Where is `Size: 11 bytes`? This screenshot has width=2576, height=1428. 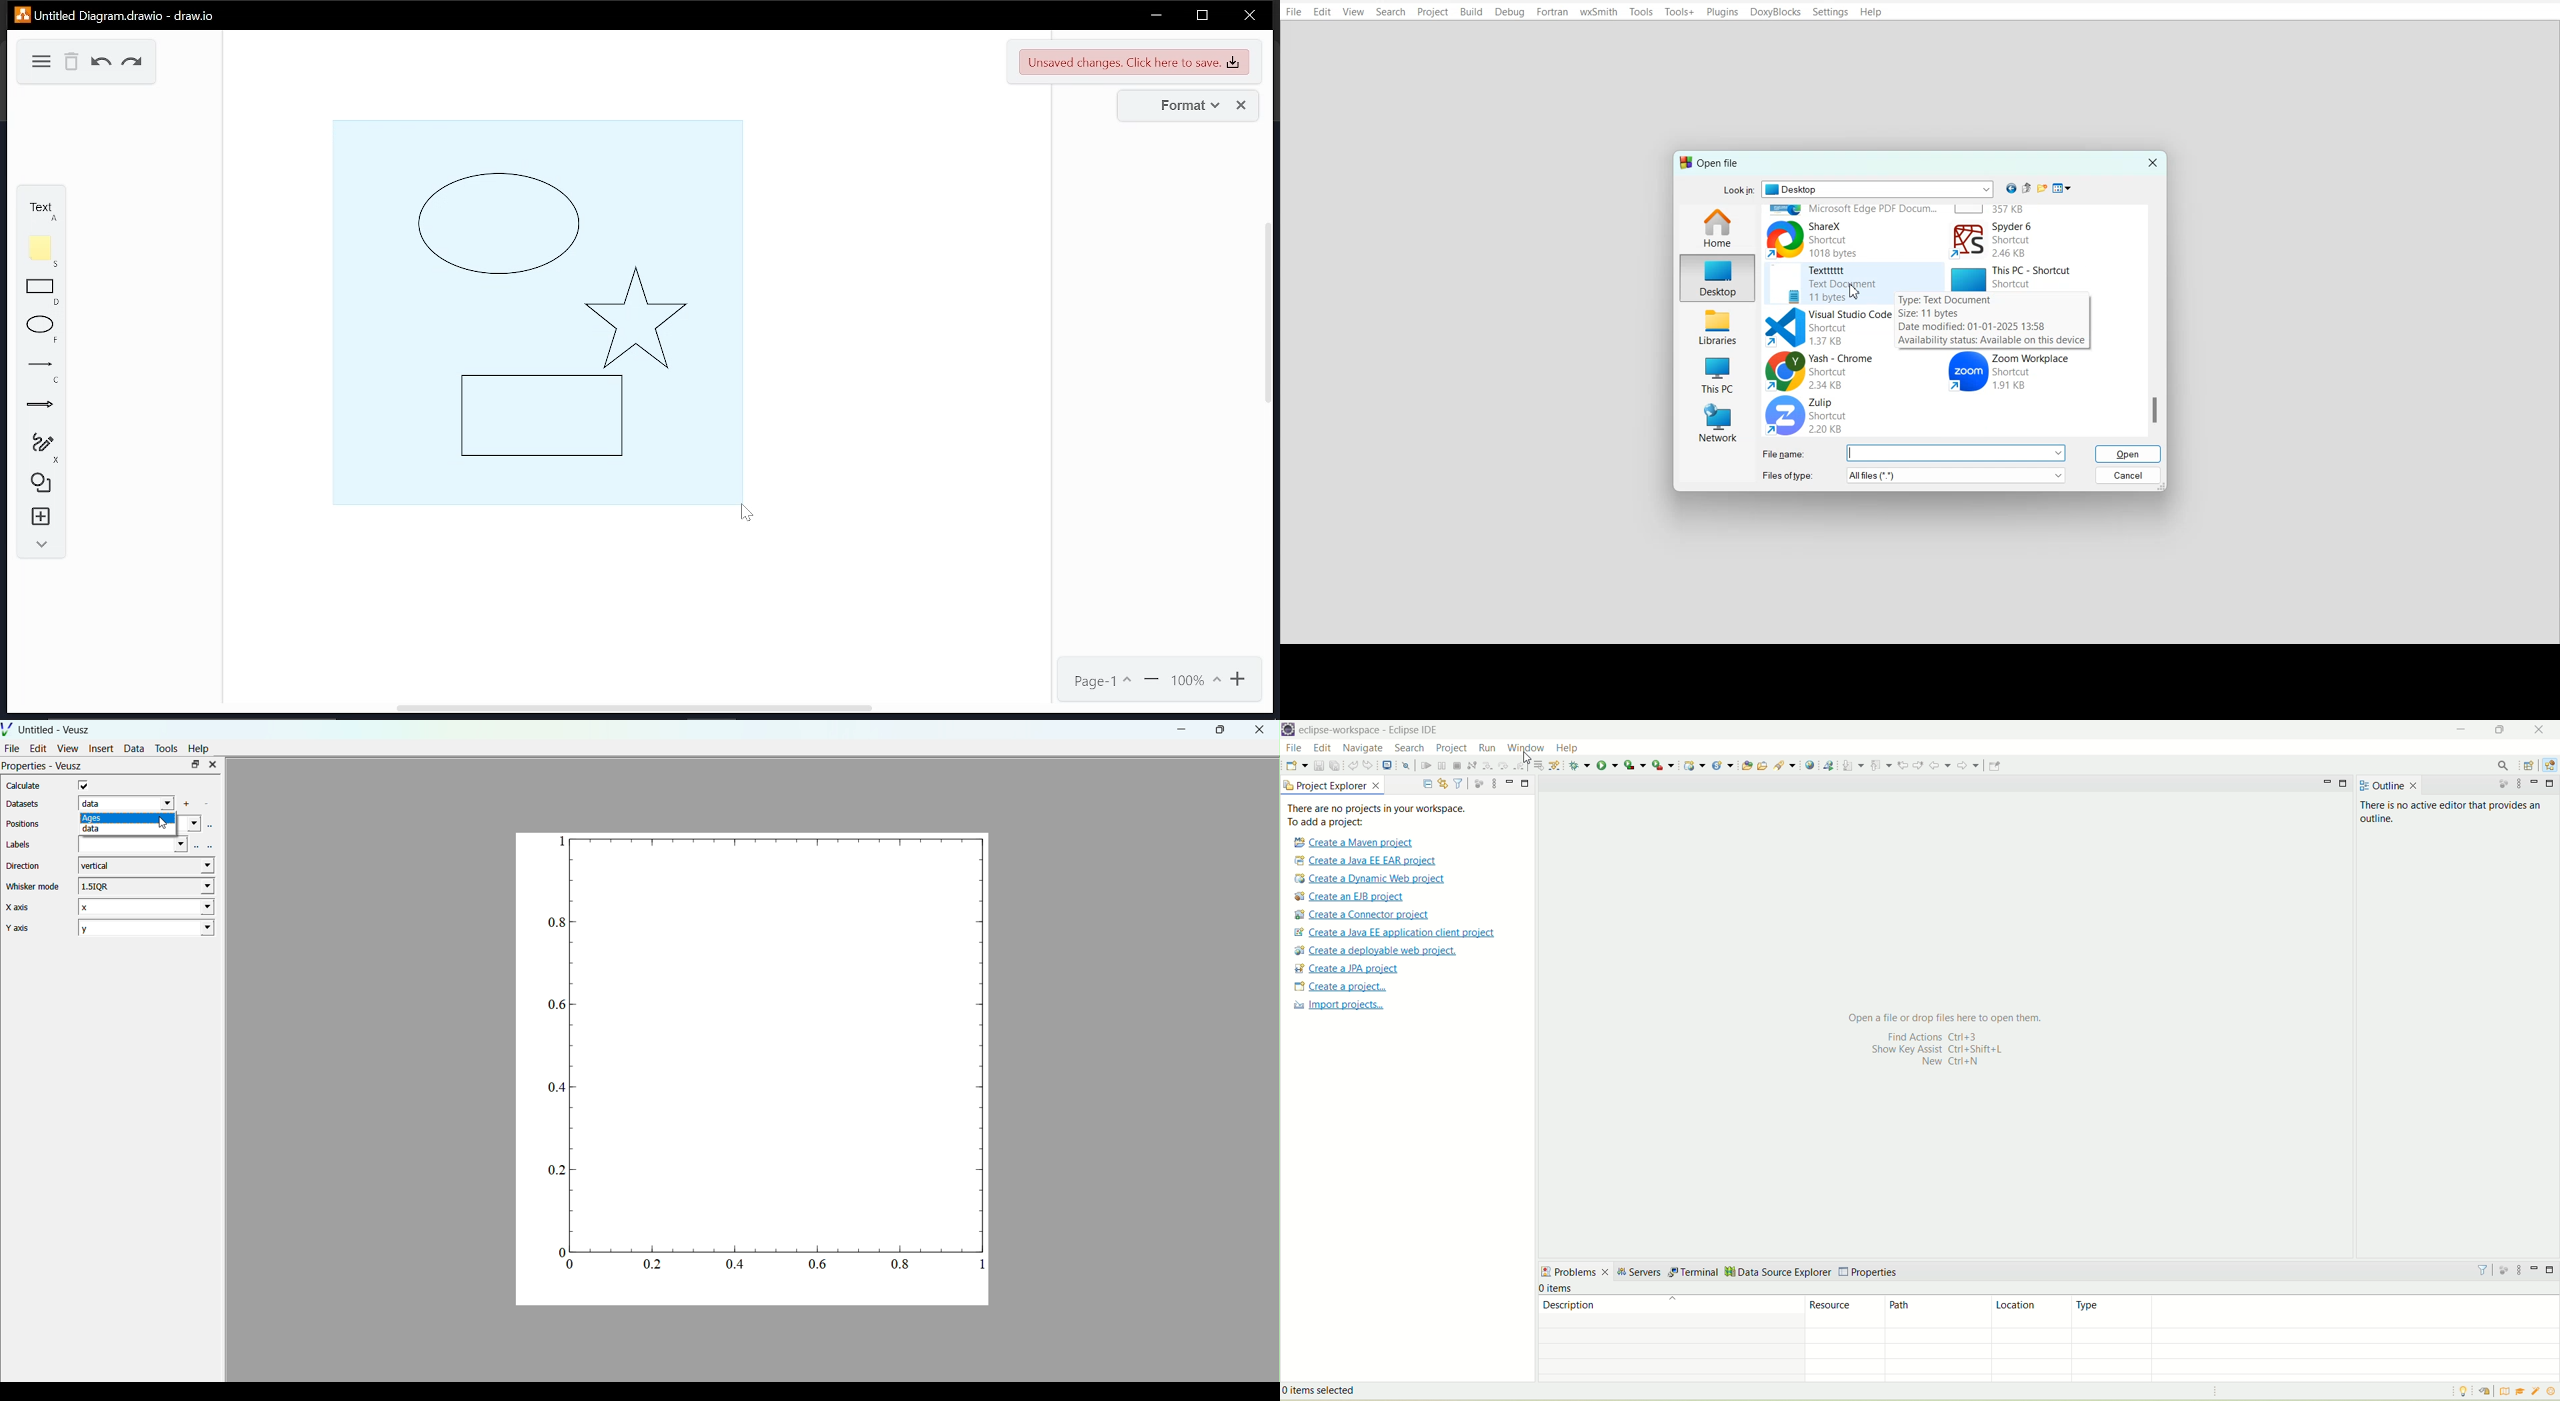 Size: 11 bytes is located at coordinates (1935, 313).